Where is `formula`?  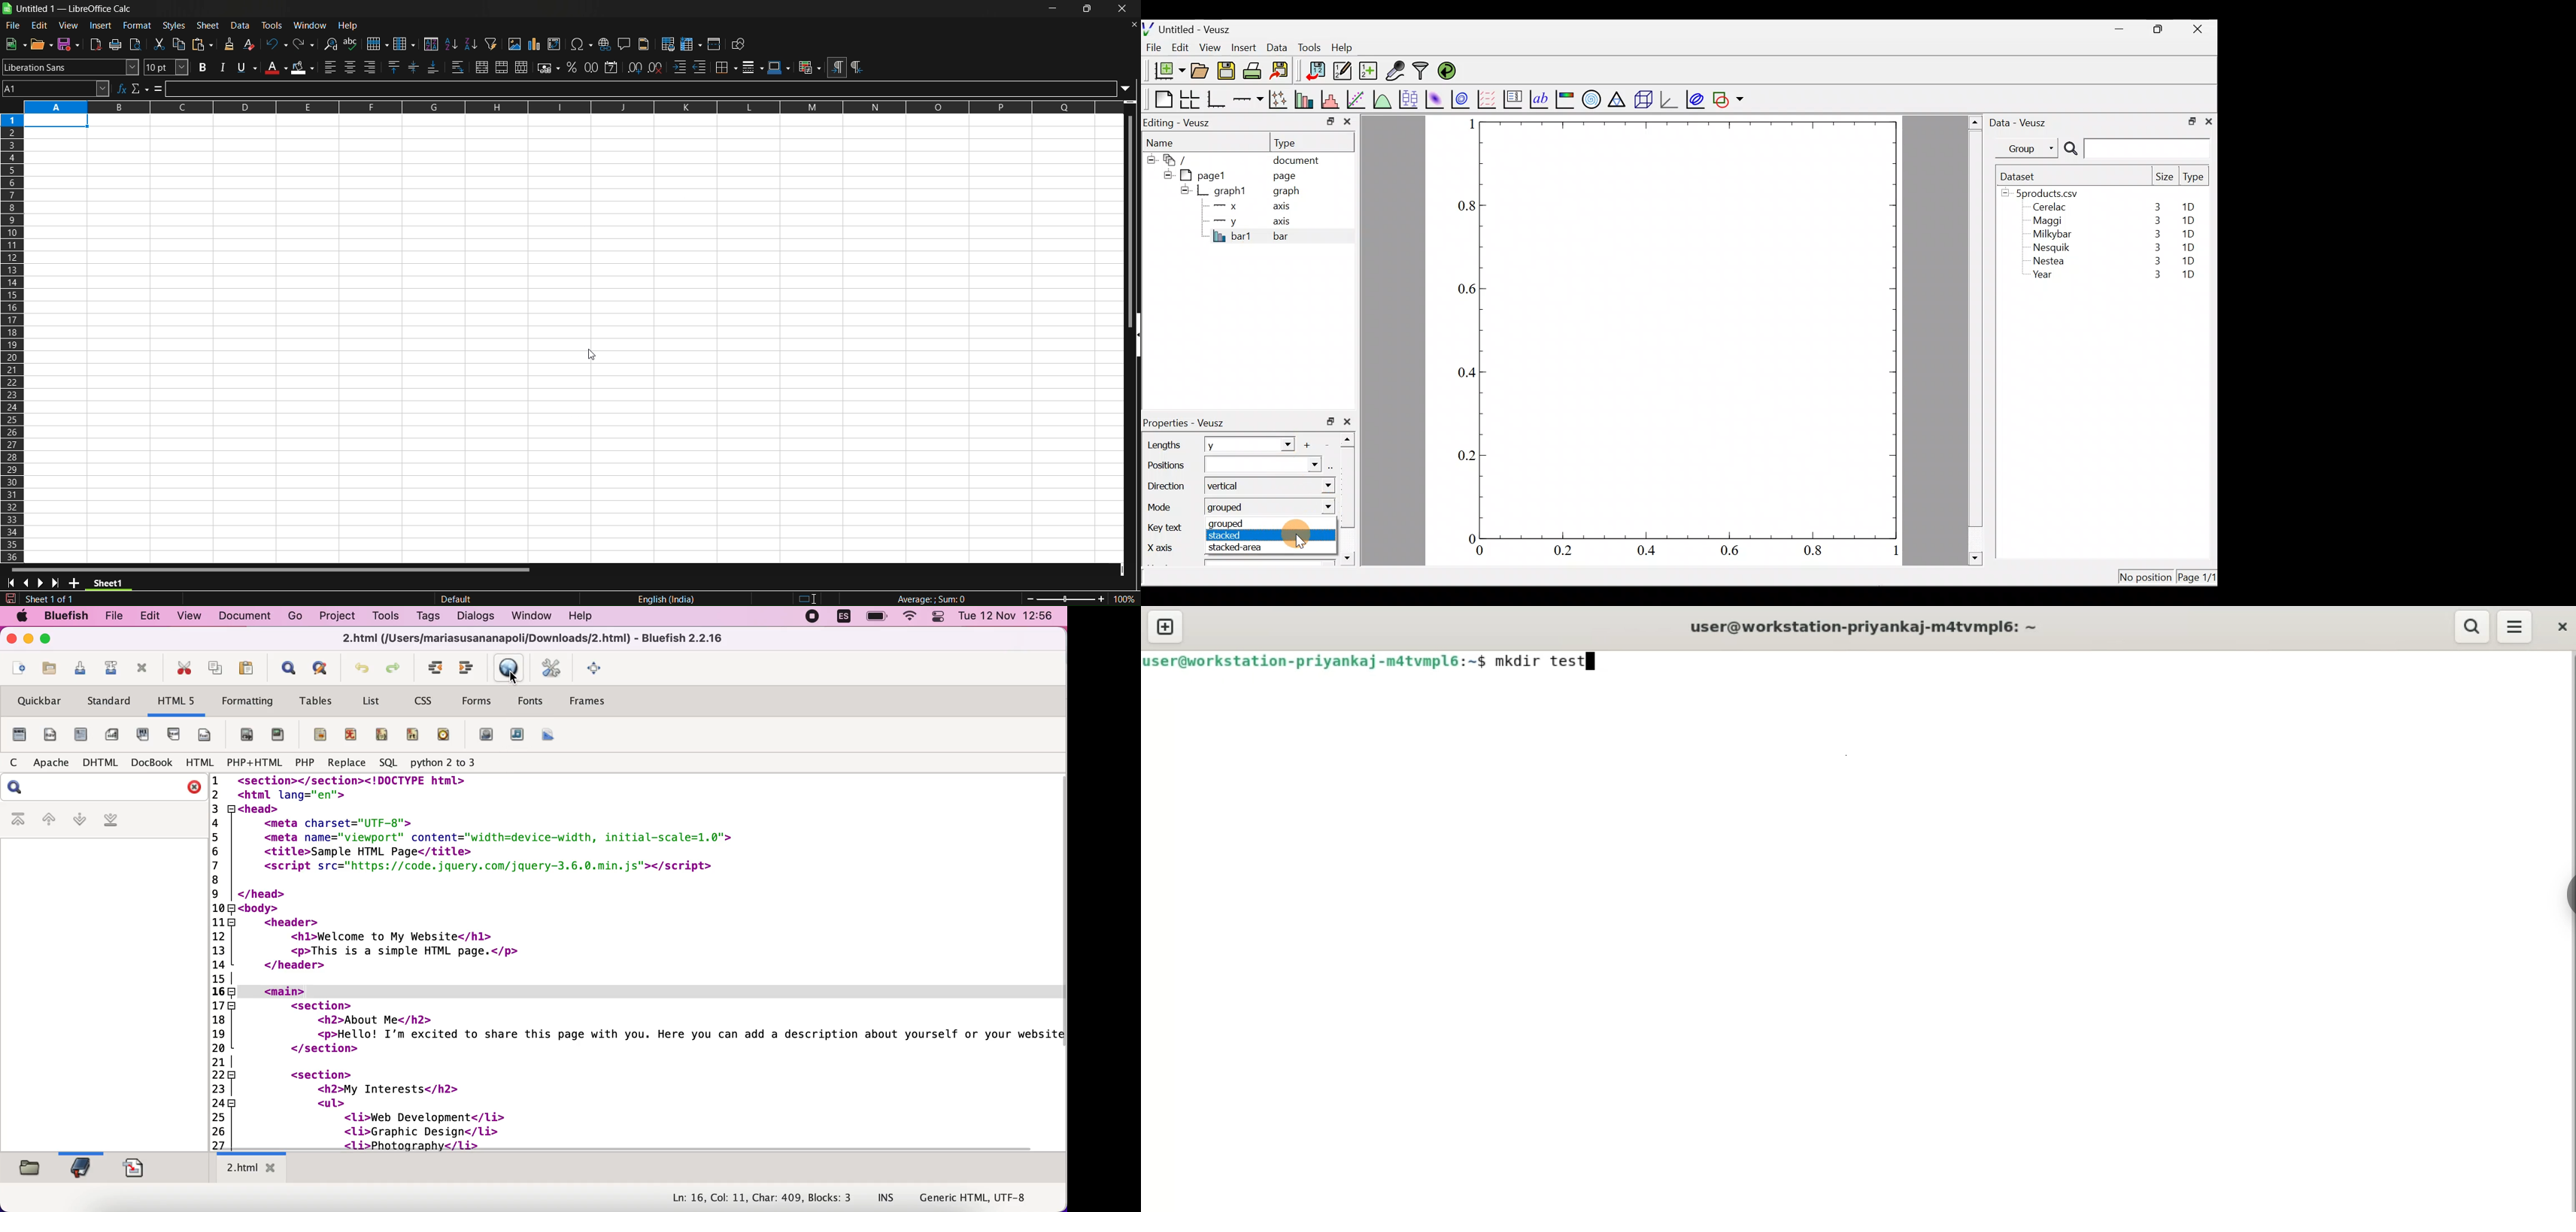 formula is located at coordinates (921, 599).